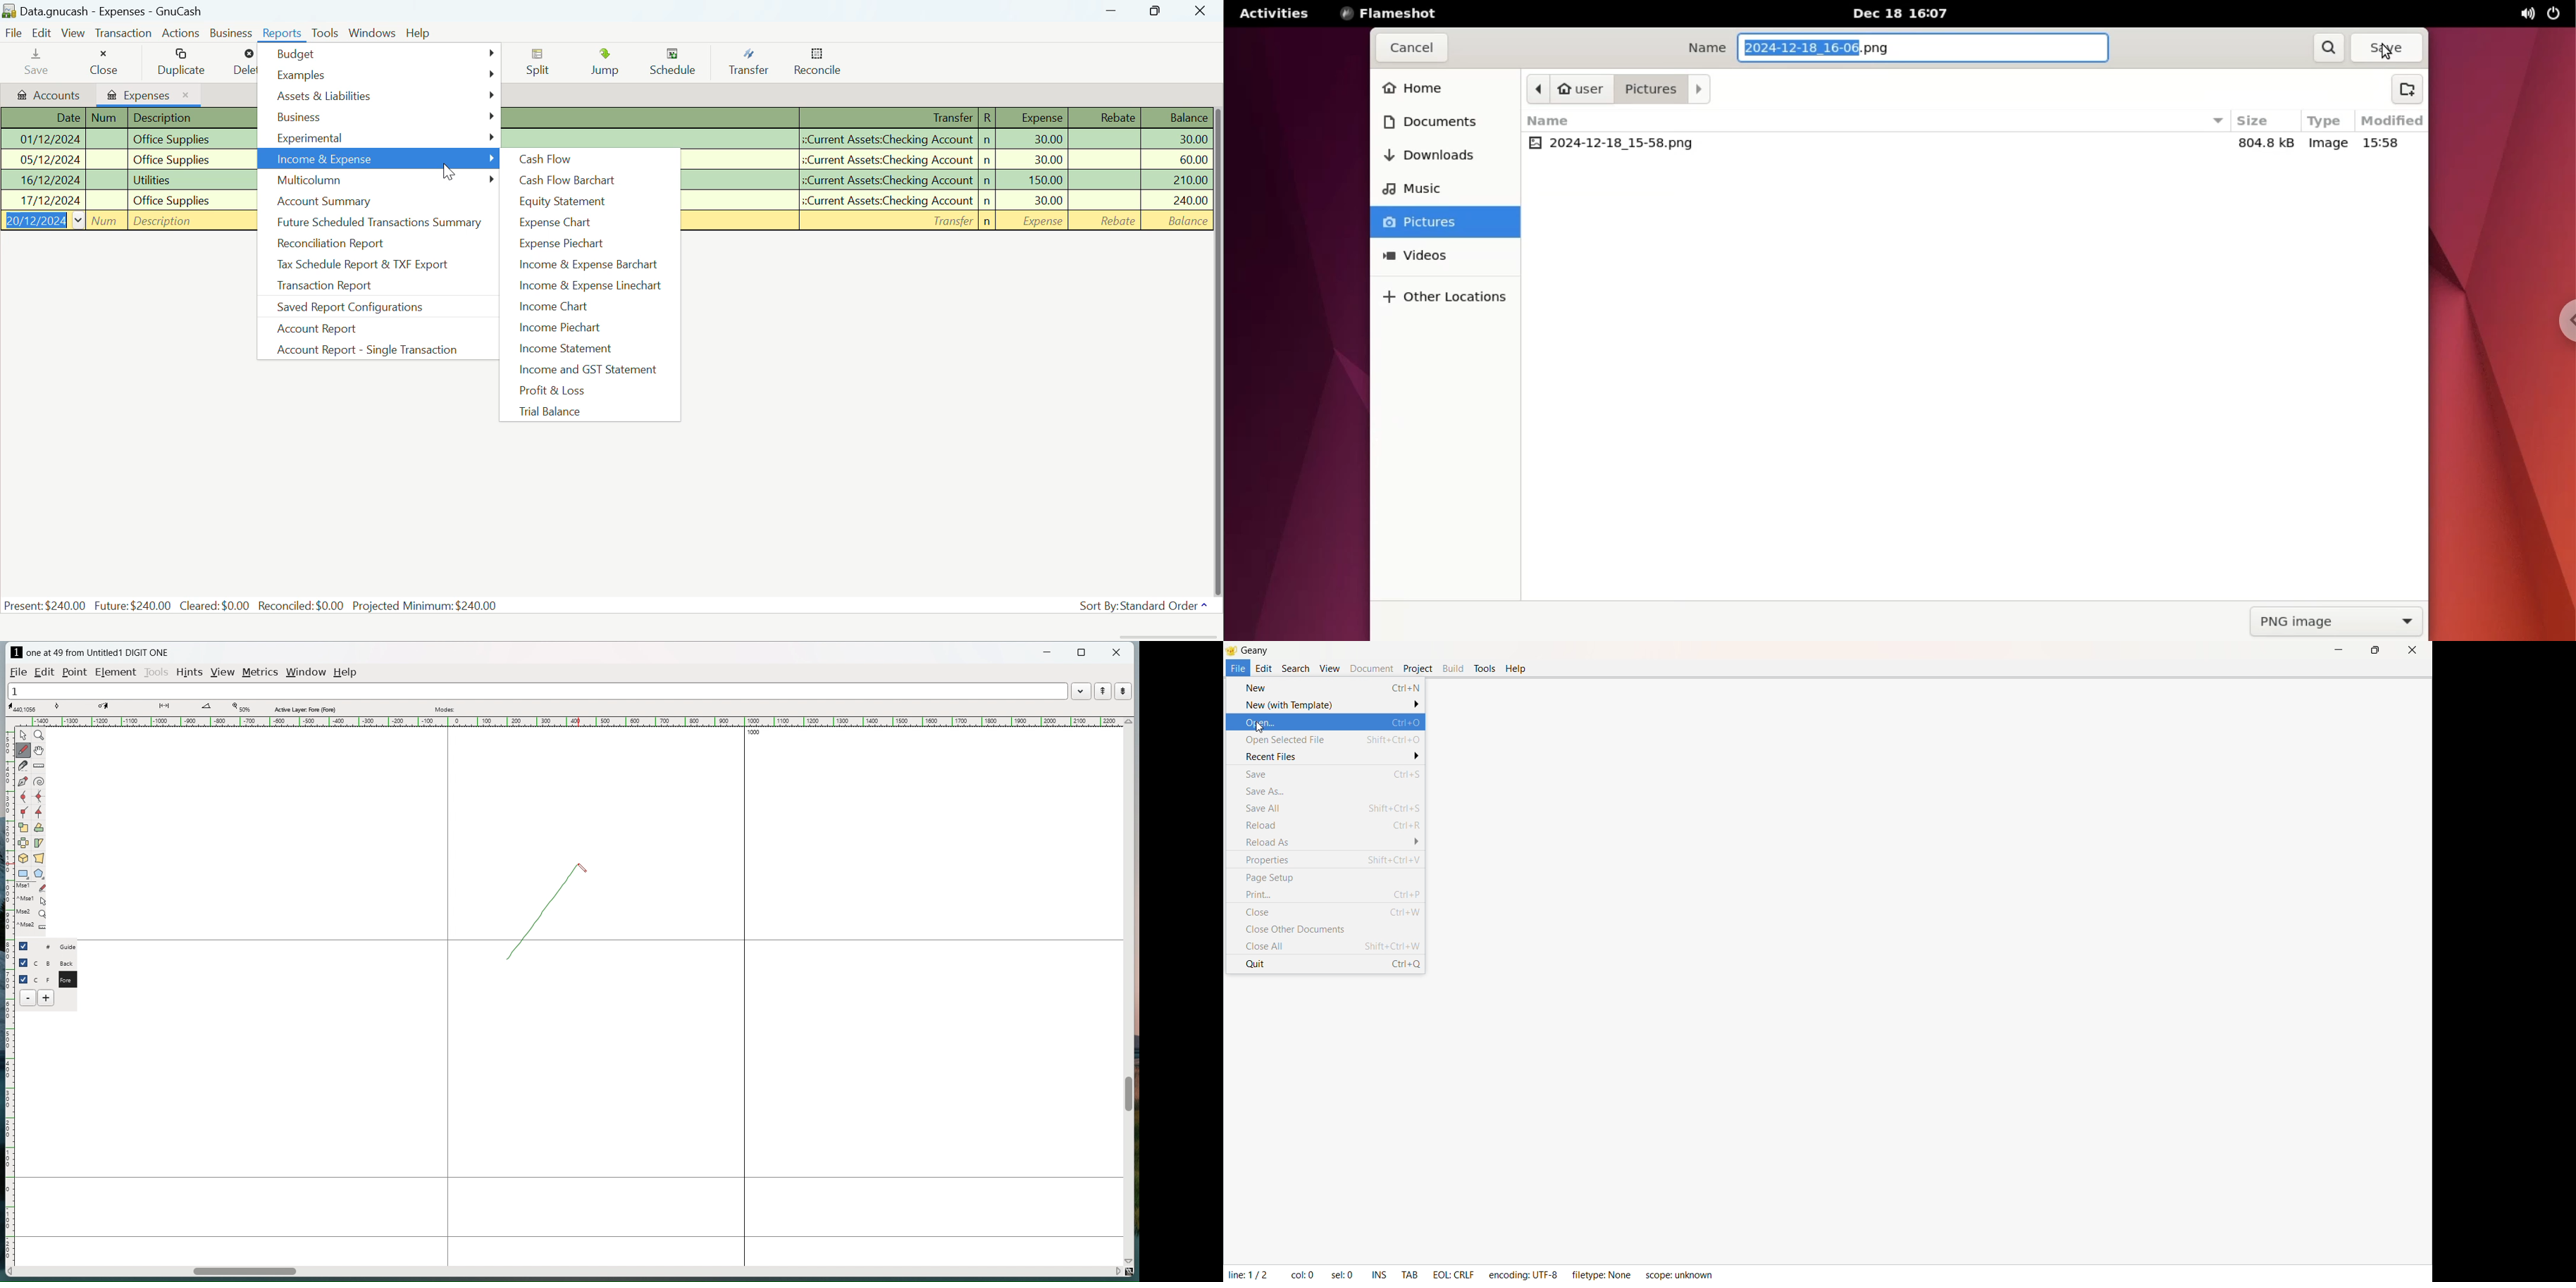 This screenshot has width=2576, height=1288. I want to click on Present, so click(45, 605).